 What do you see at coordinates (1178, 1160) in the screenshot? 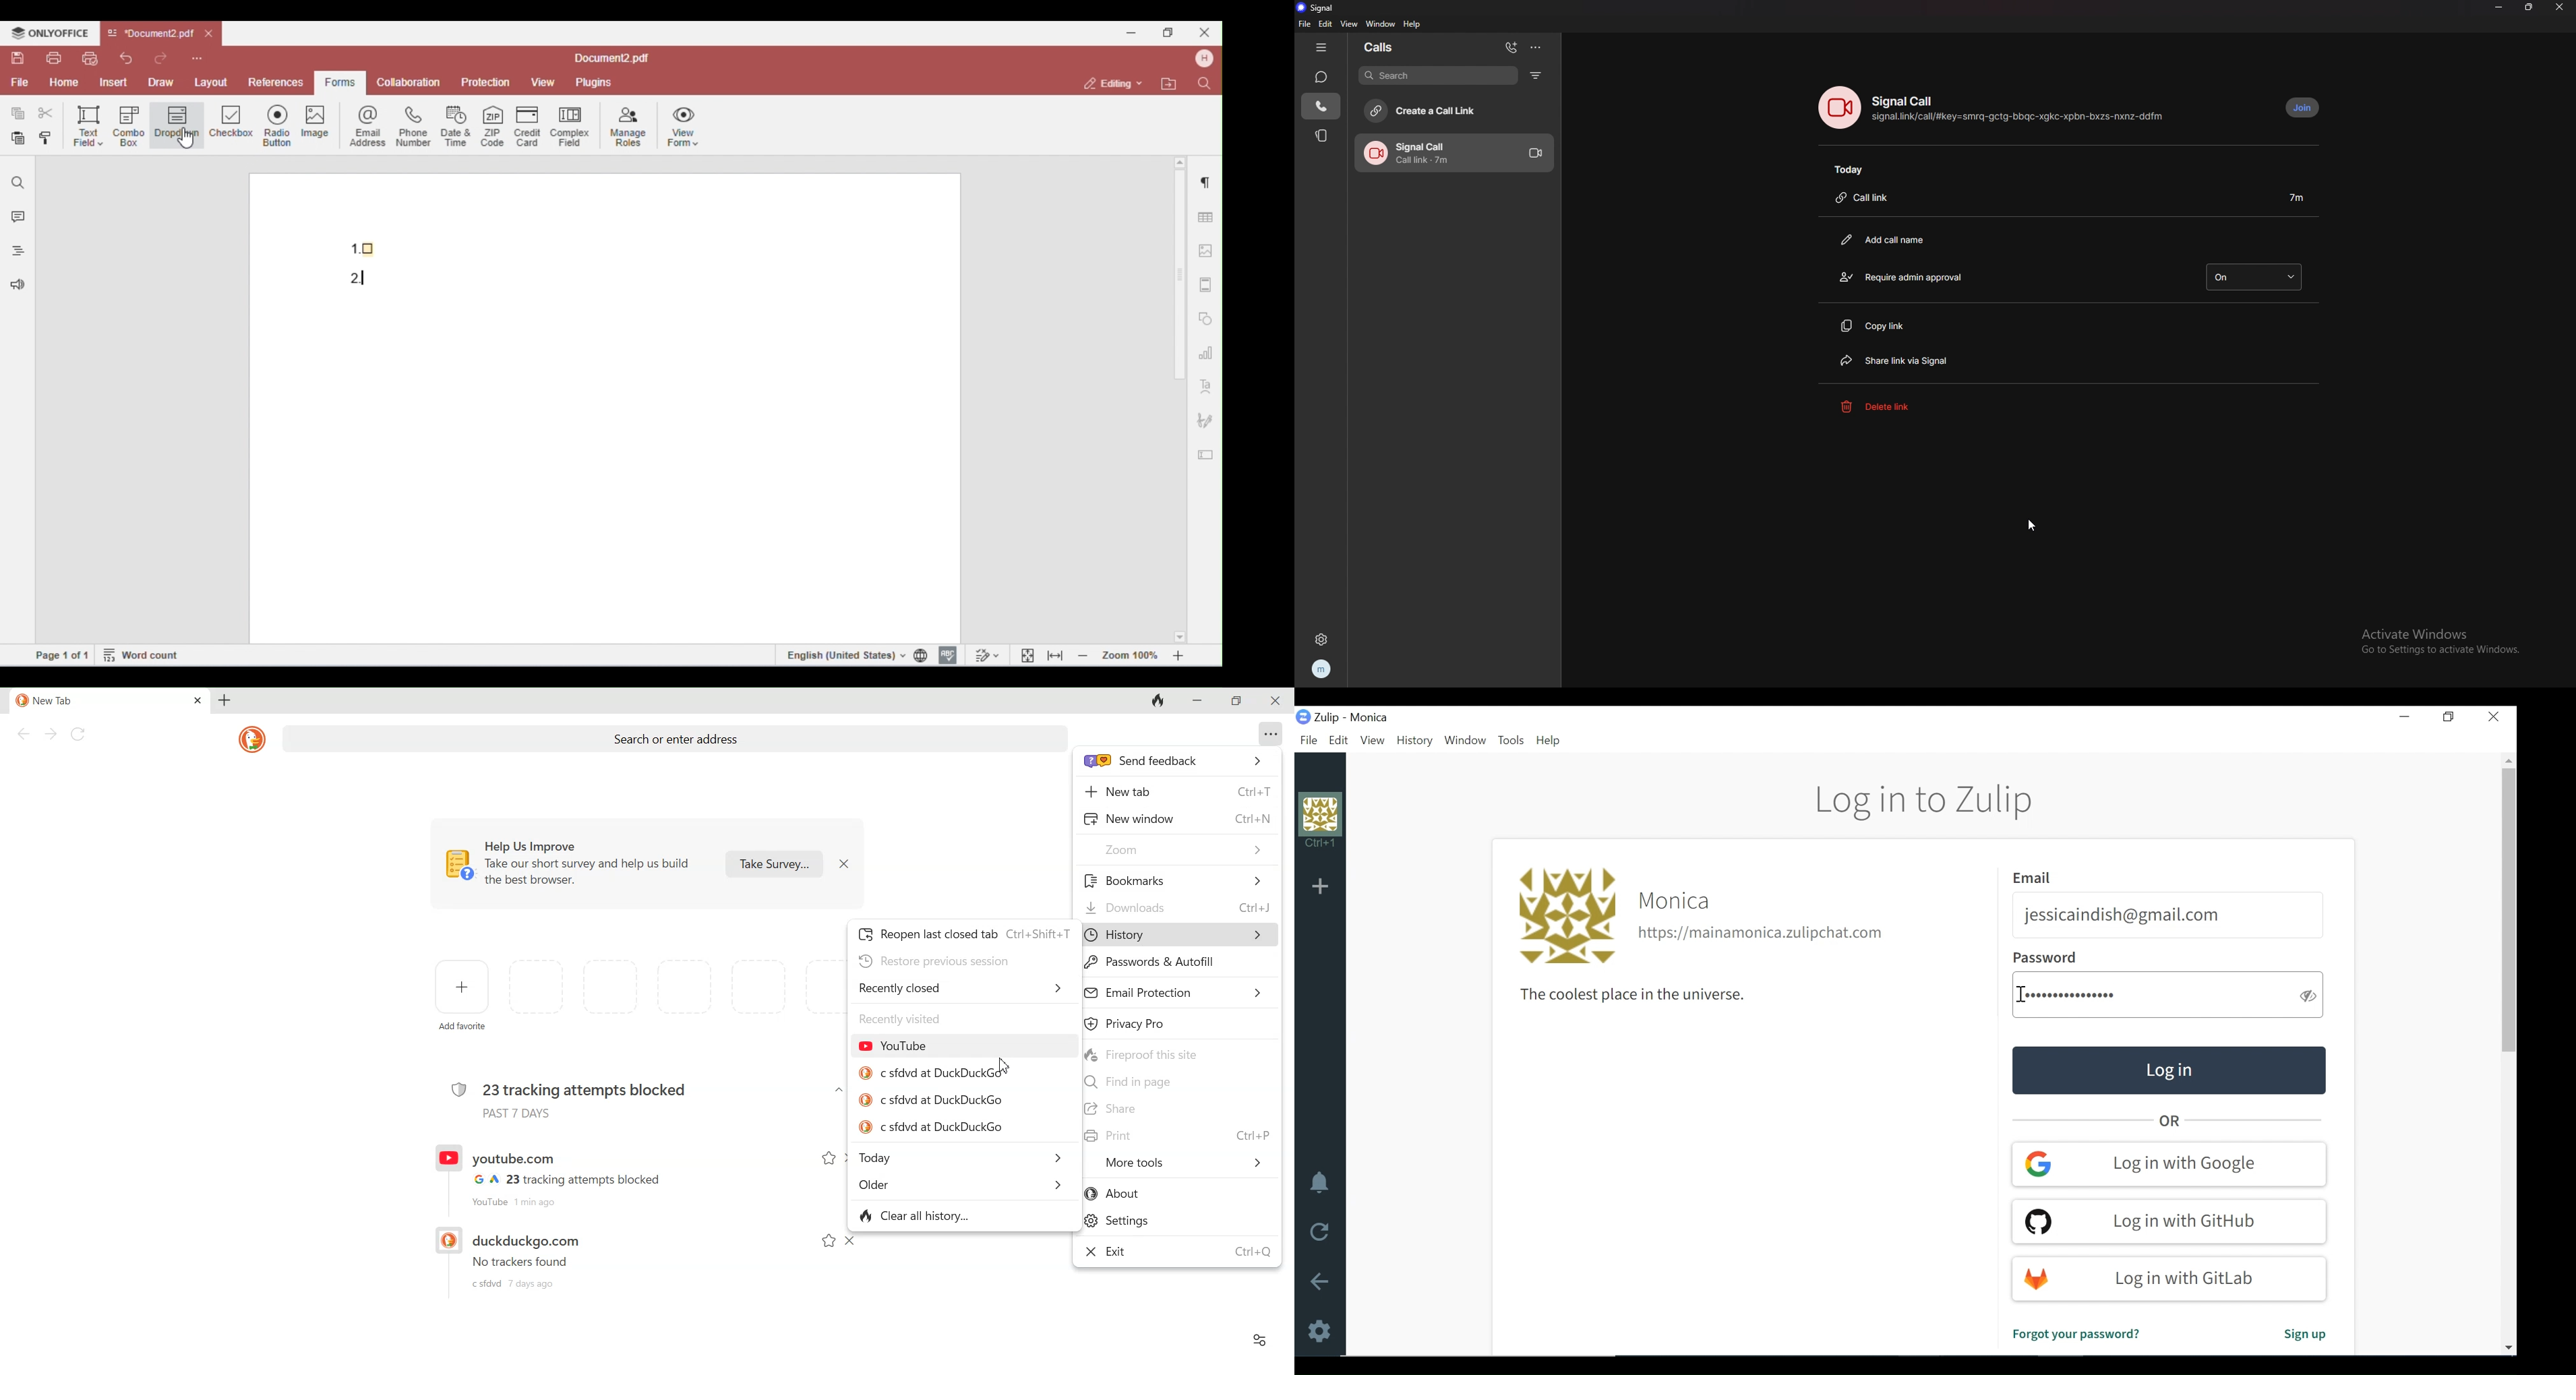
I see `More Tools` at bounding box center [1178, 1160].